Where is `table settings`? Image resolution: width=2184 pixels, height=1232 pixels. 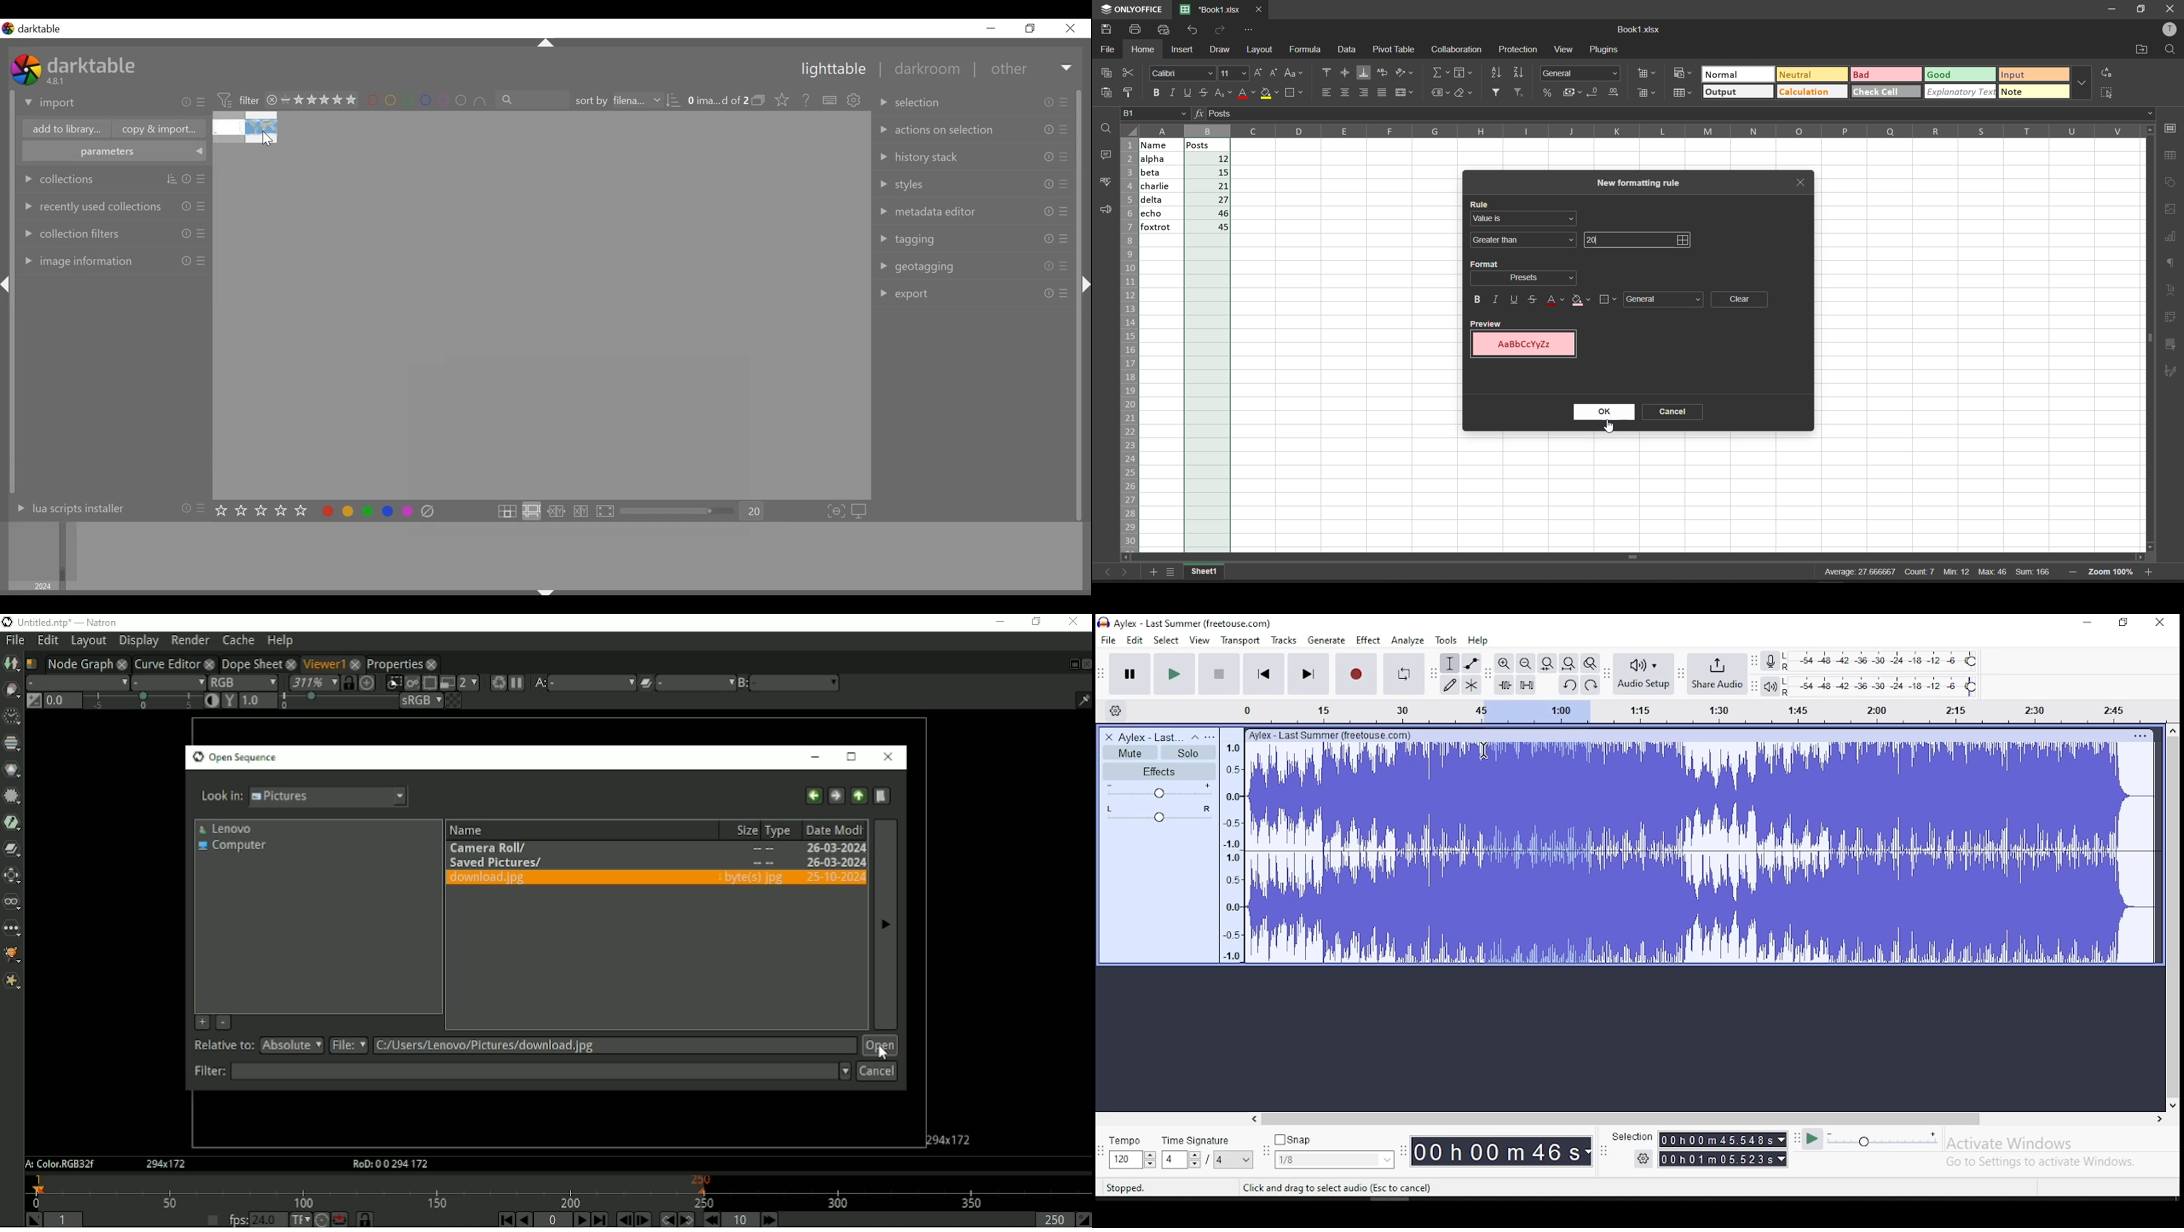
table settings is located at coordinates (2173, 156).